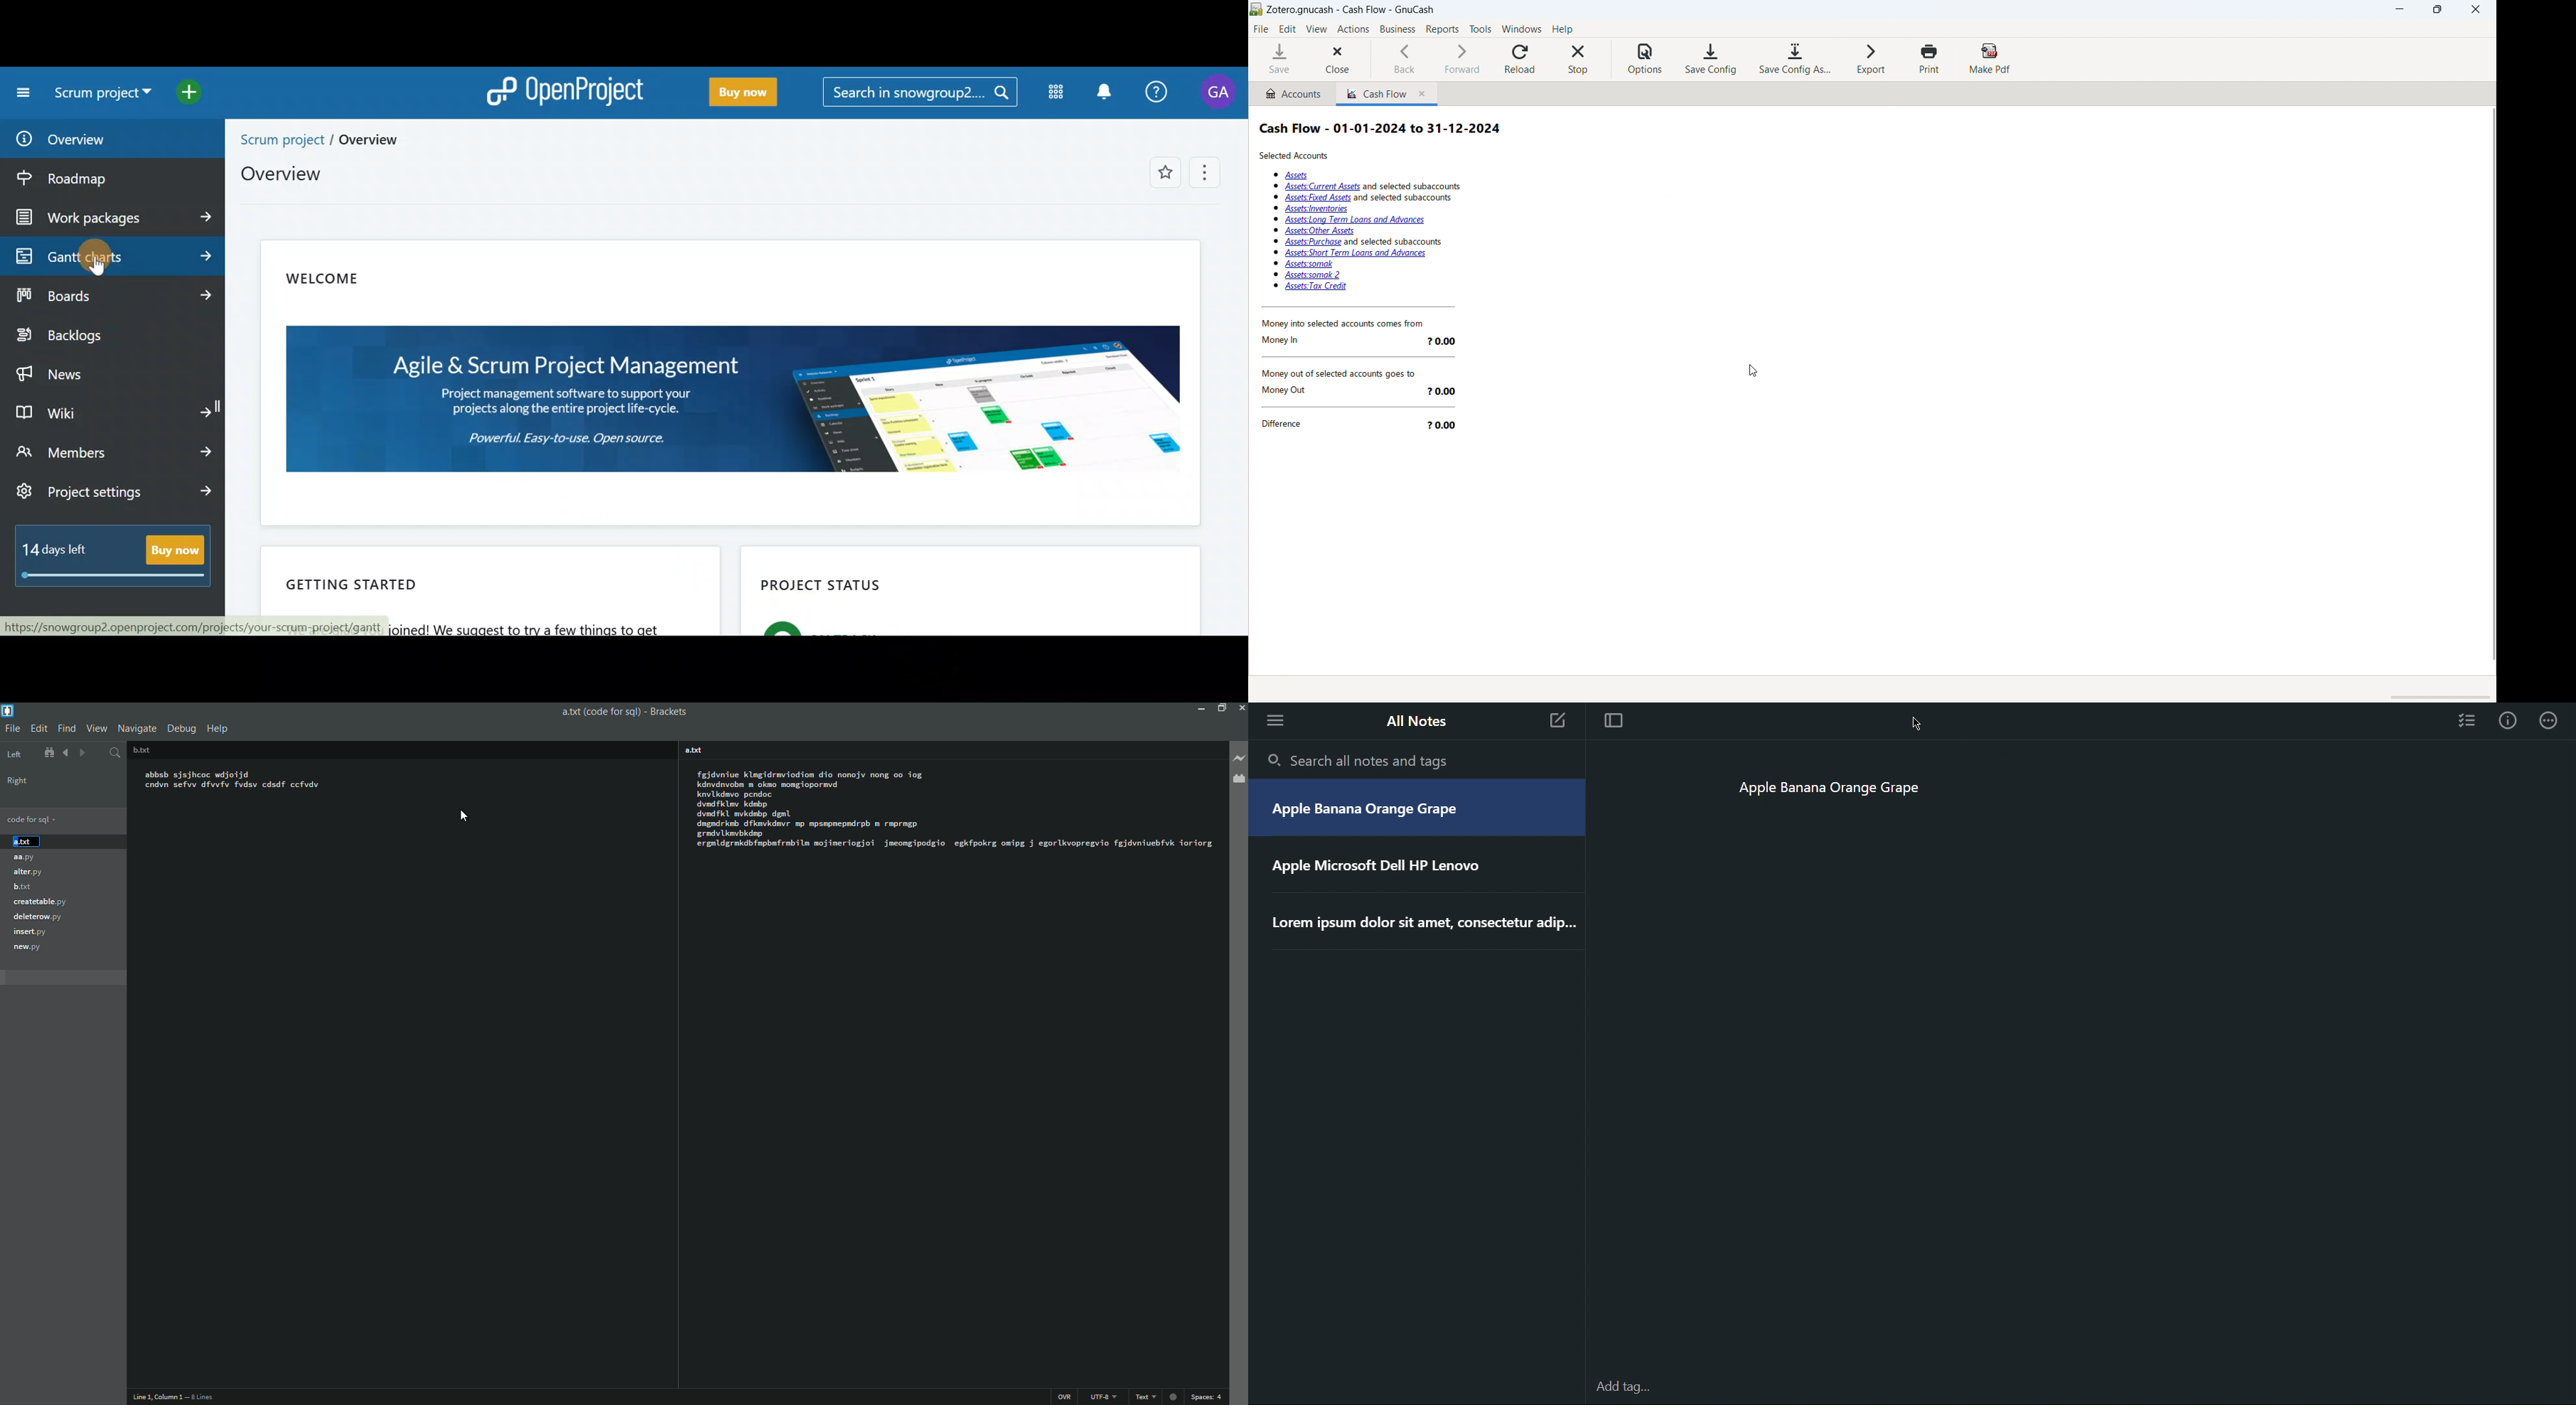  I want to click on assets: current assets, so click(1376, 187).